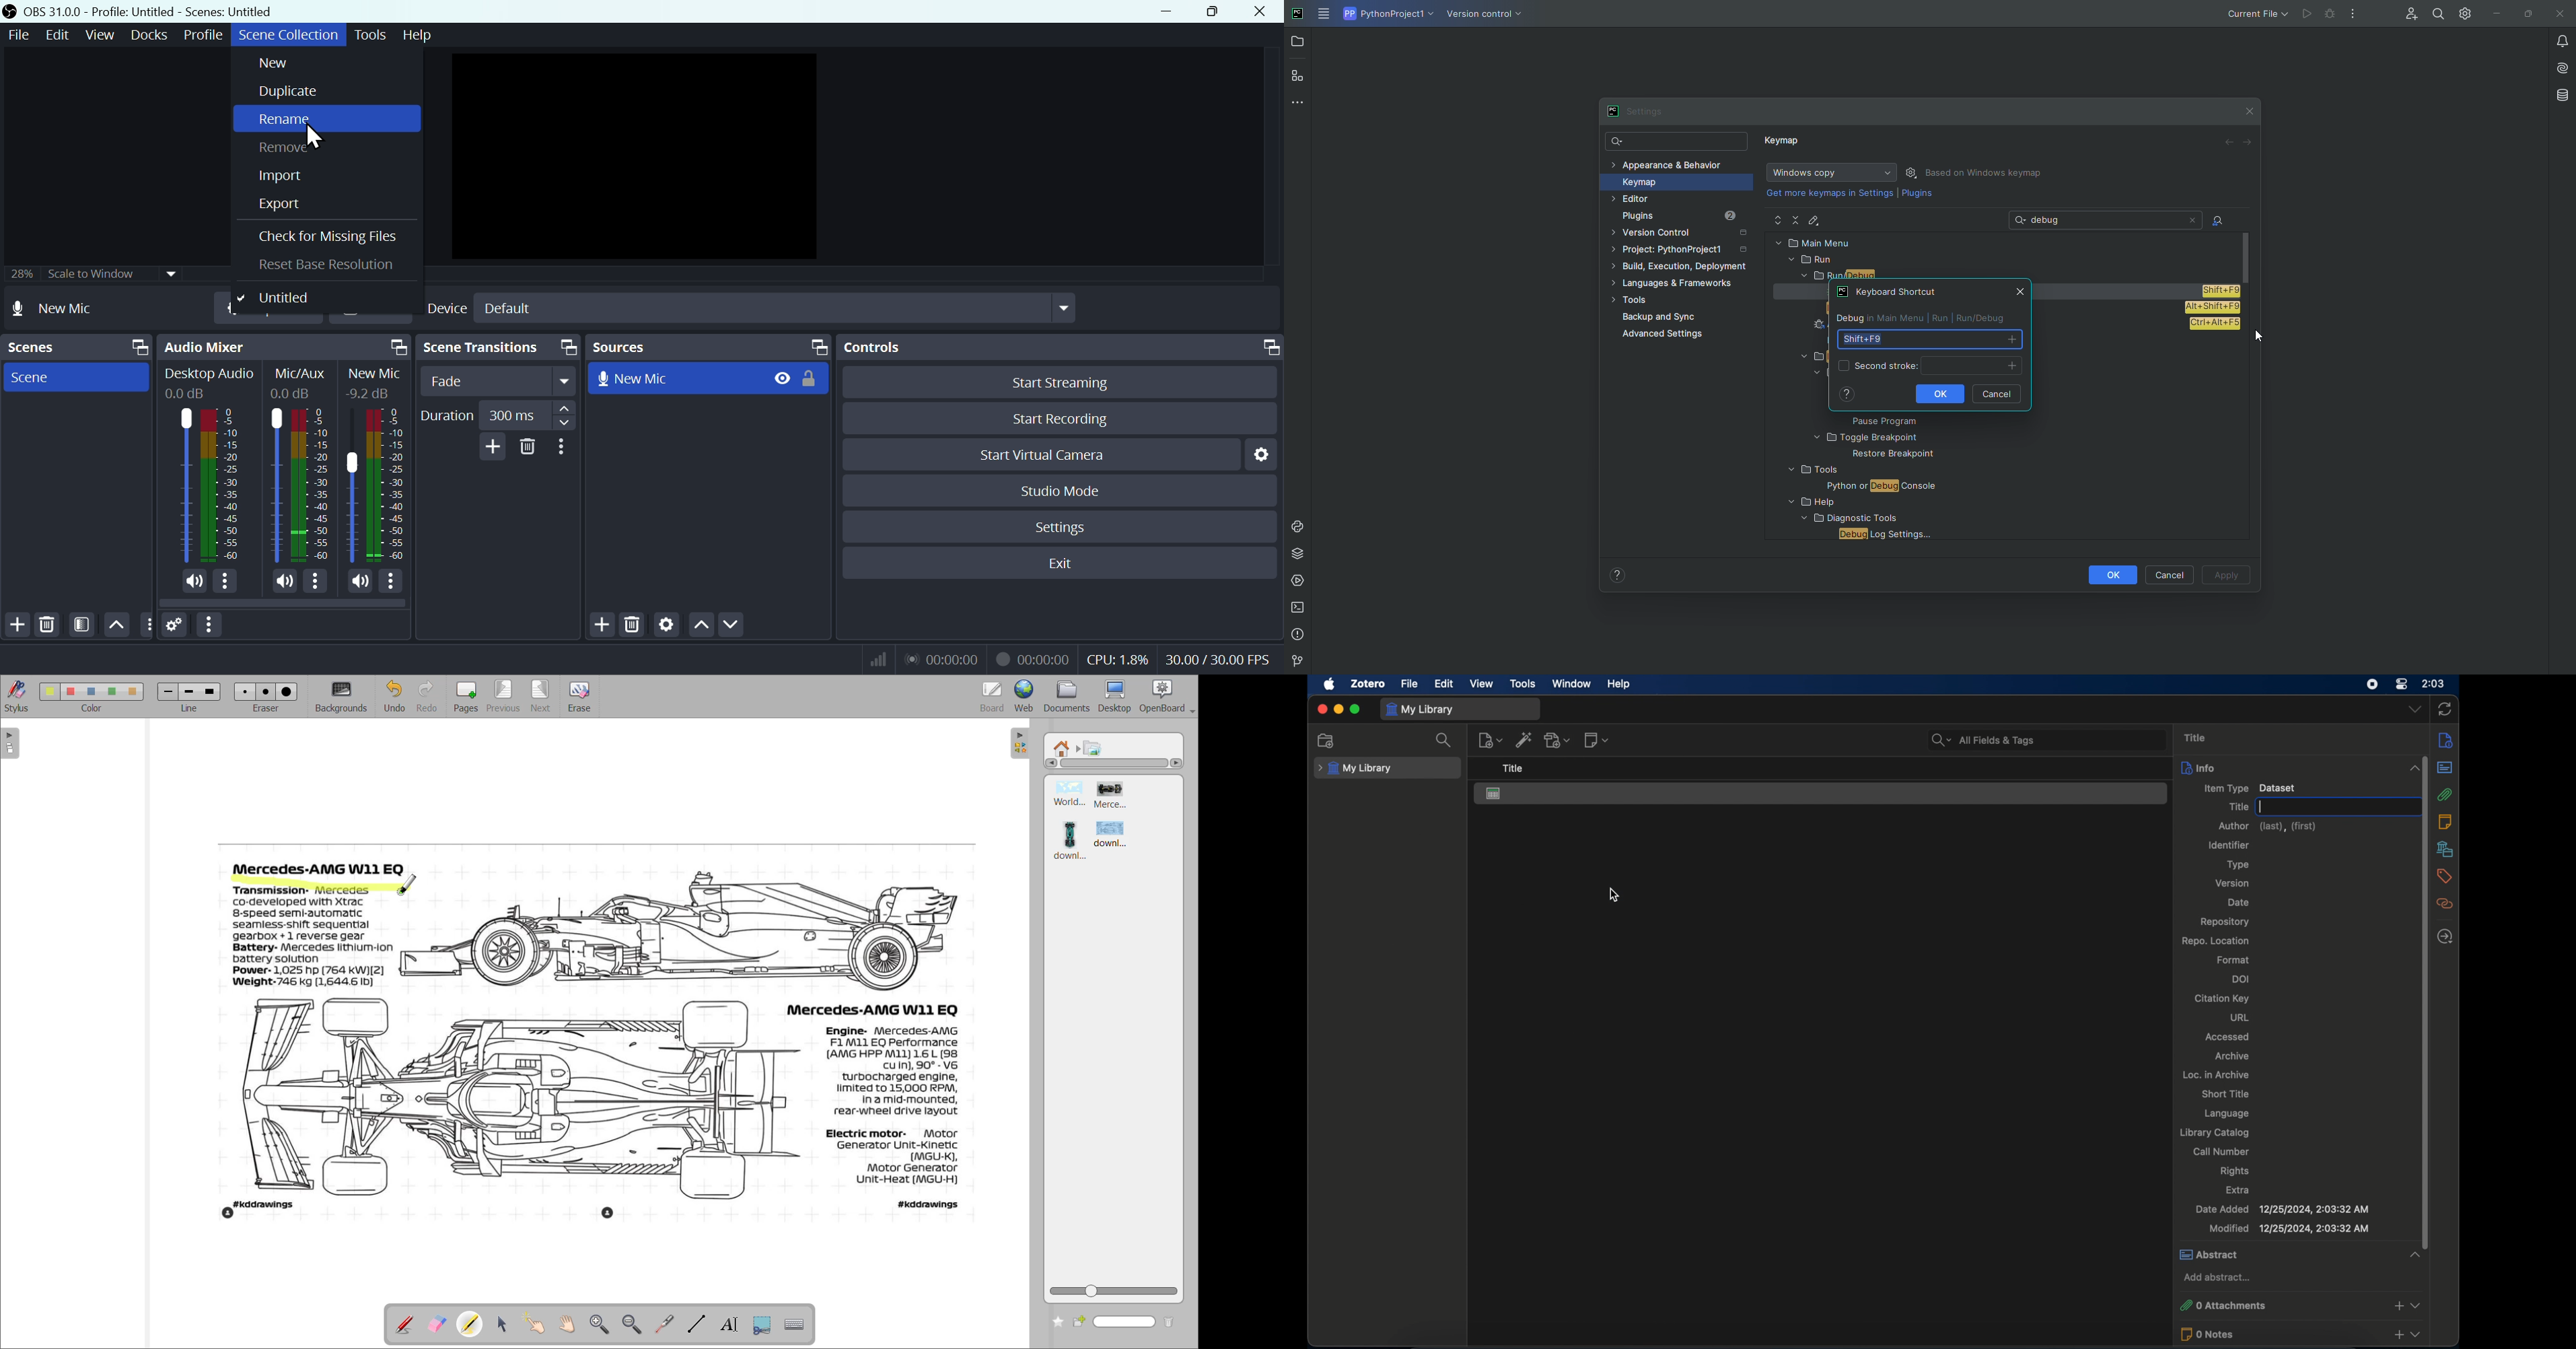 This screenshot has width=2576, height=1372. I want to click on  Settings, so click(666, 627).